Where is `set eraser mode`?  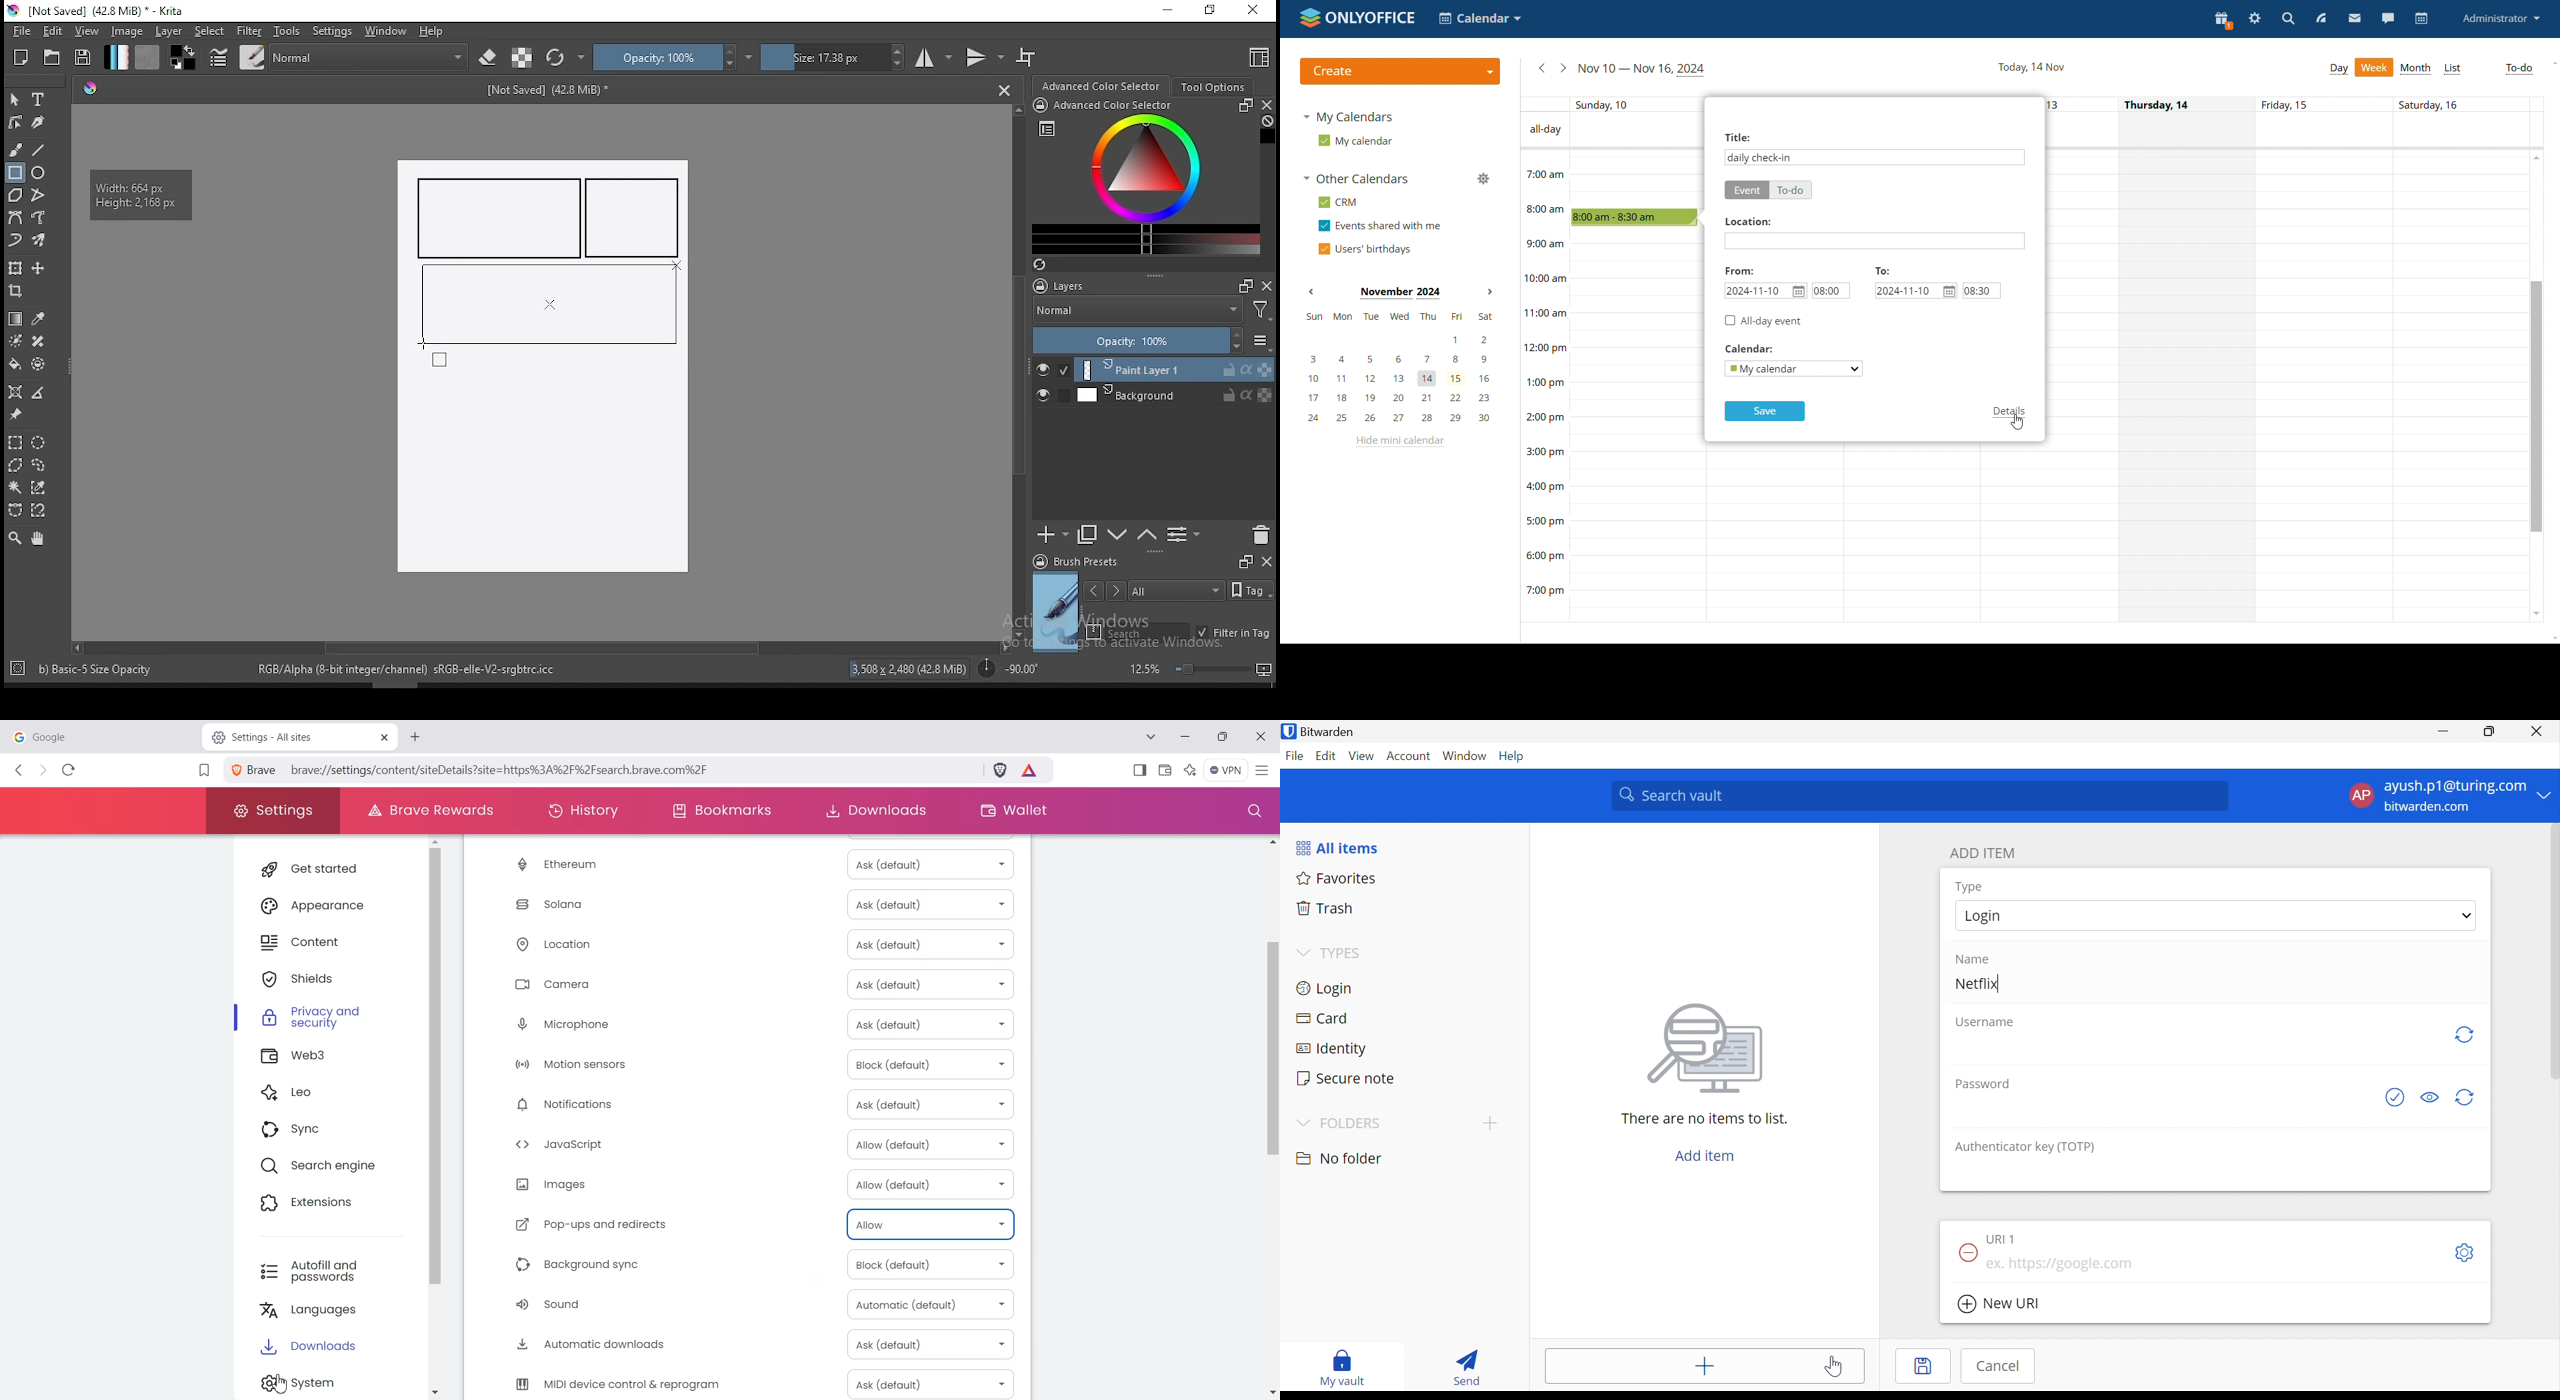
set eraser mode is located at coordinates (490, 58).